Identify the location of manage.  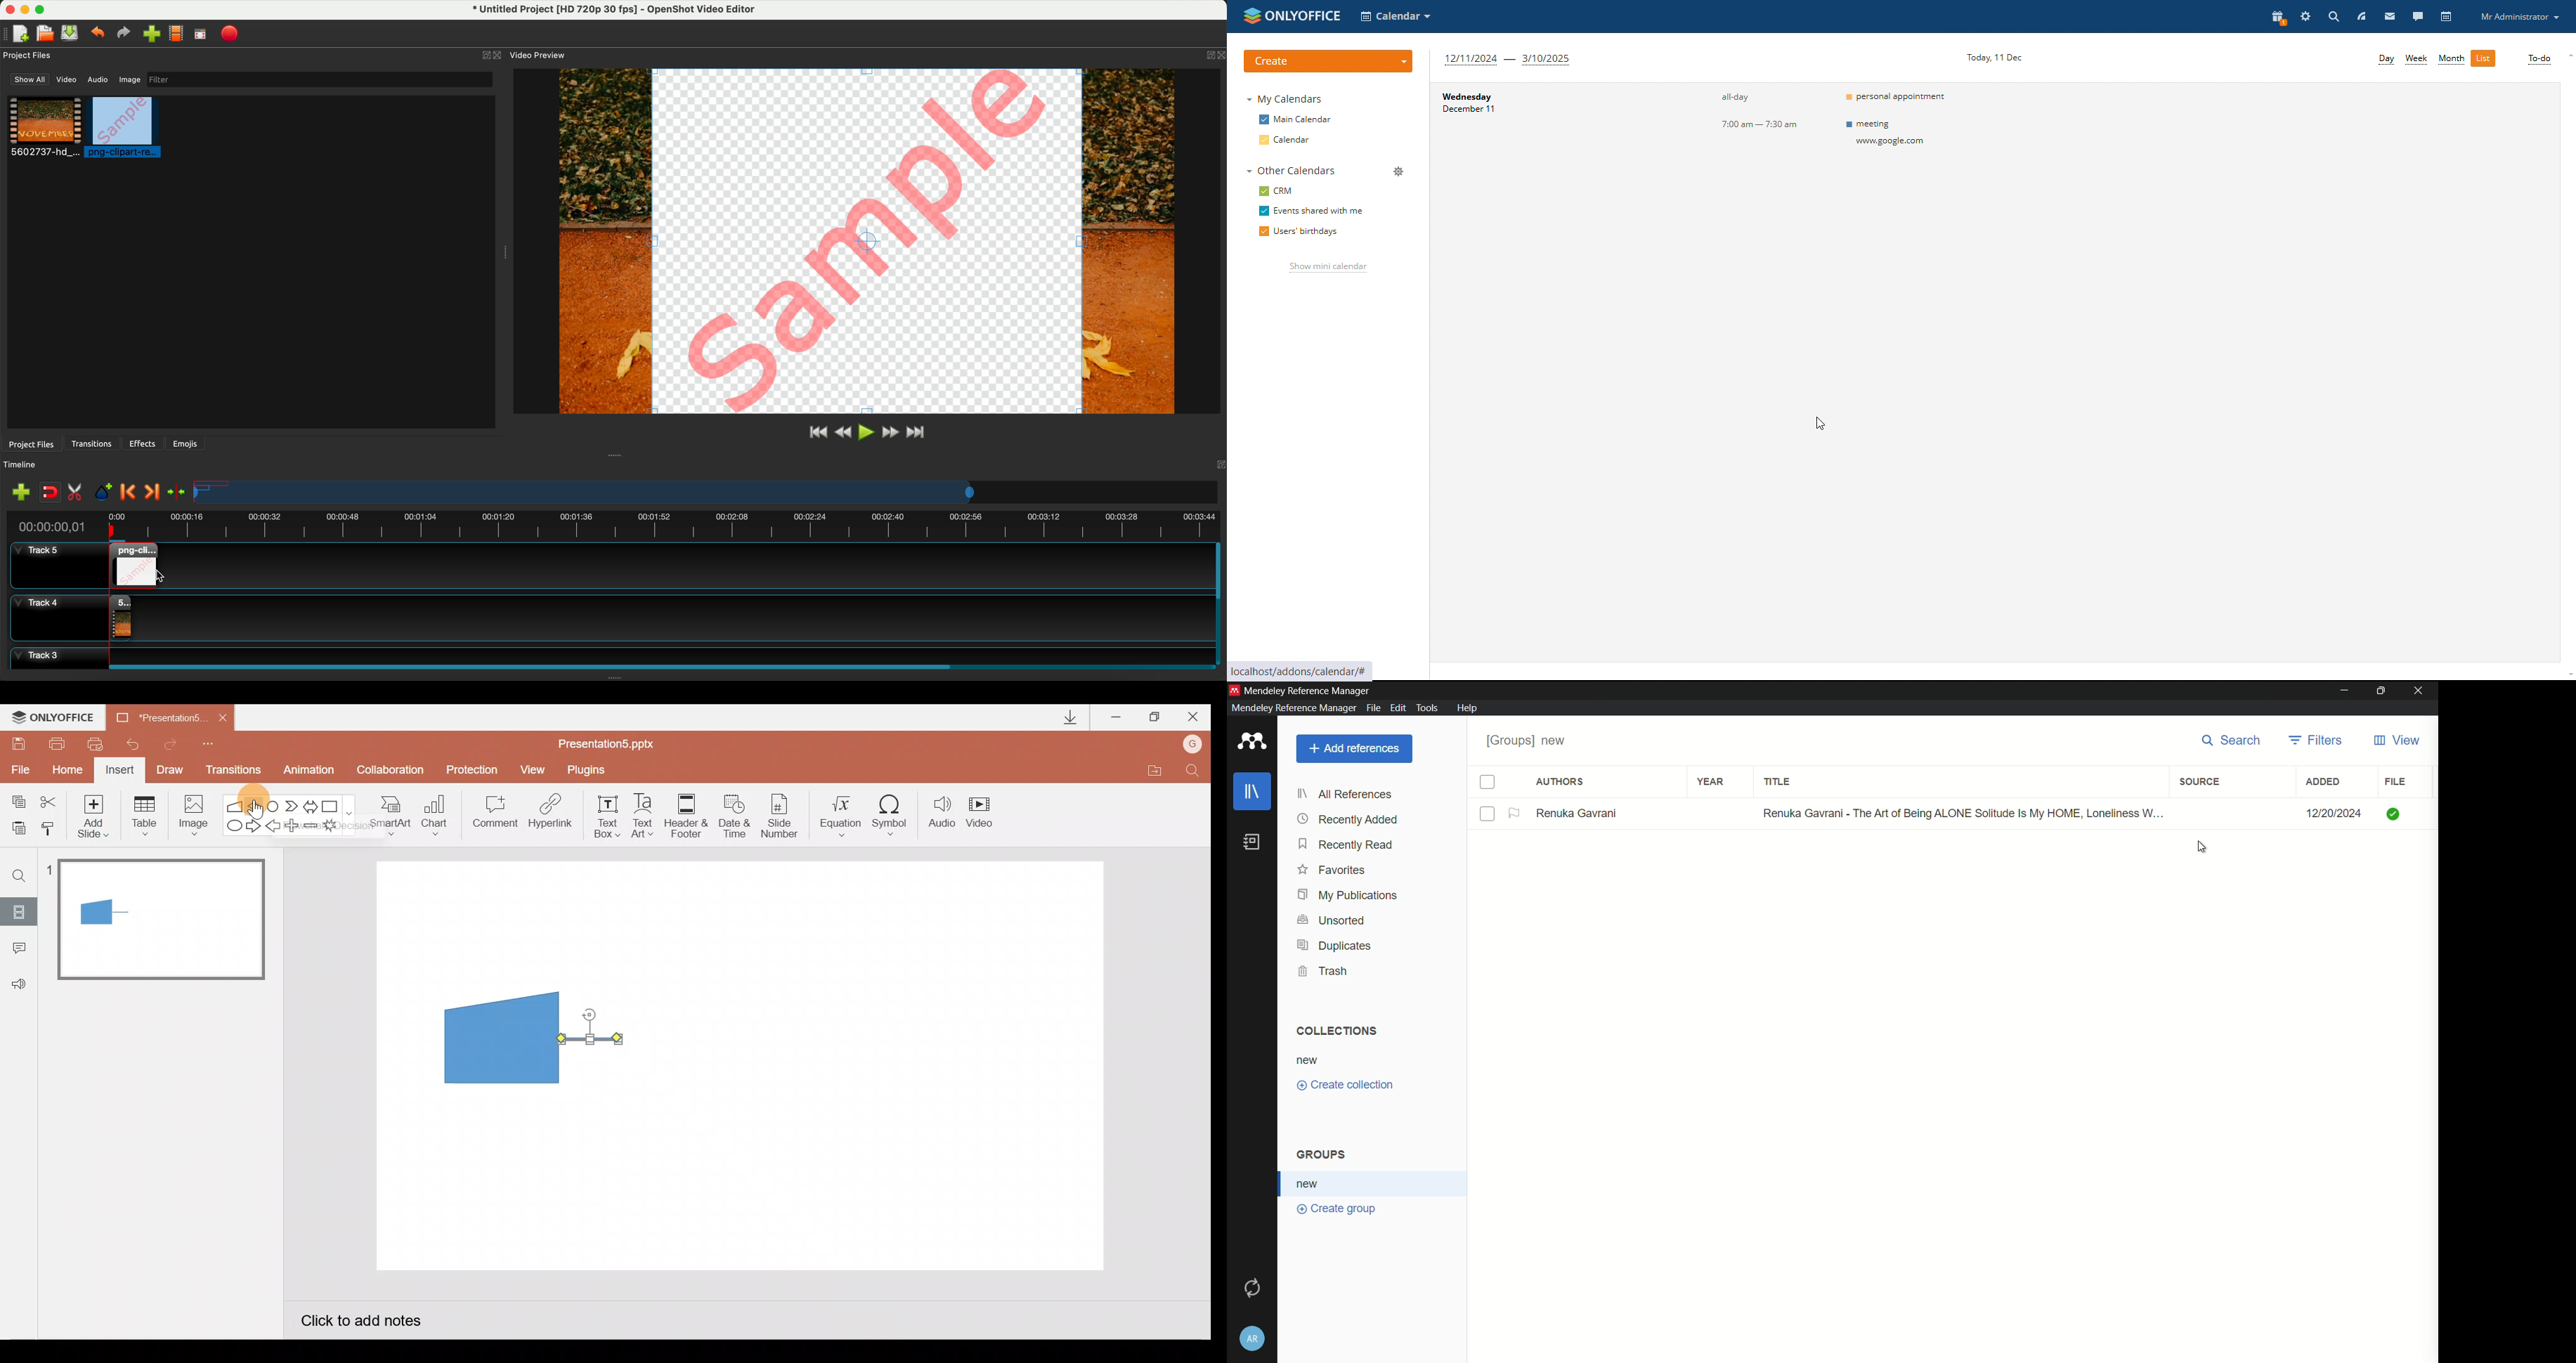
(1400, 172).